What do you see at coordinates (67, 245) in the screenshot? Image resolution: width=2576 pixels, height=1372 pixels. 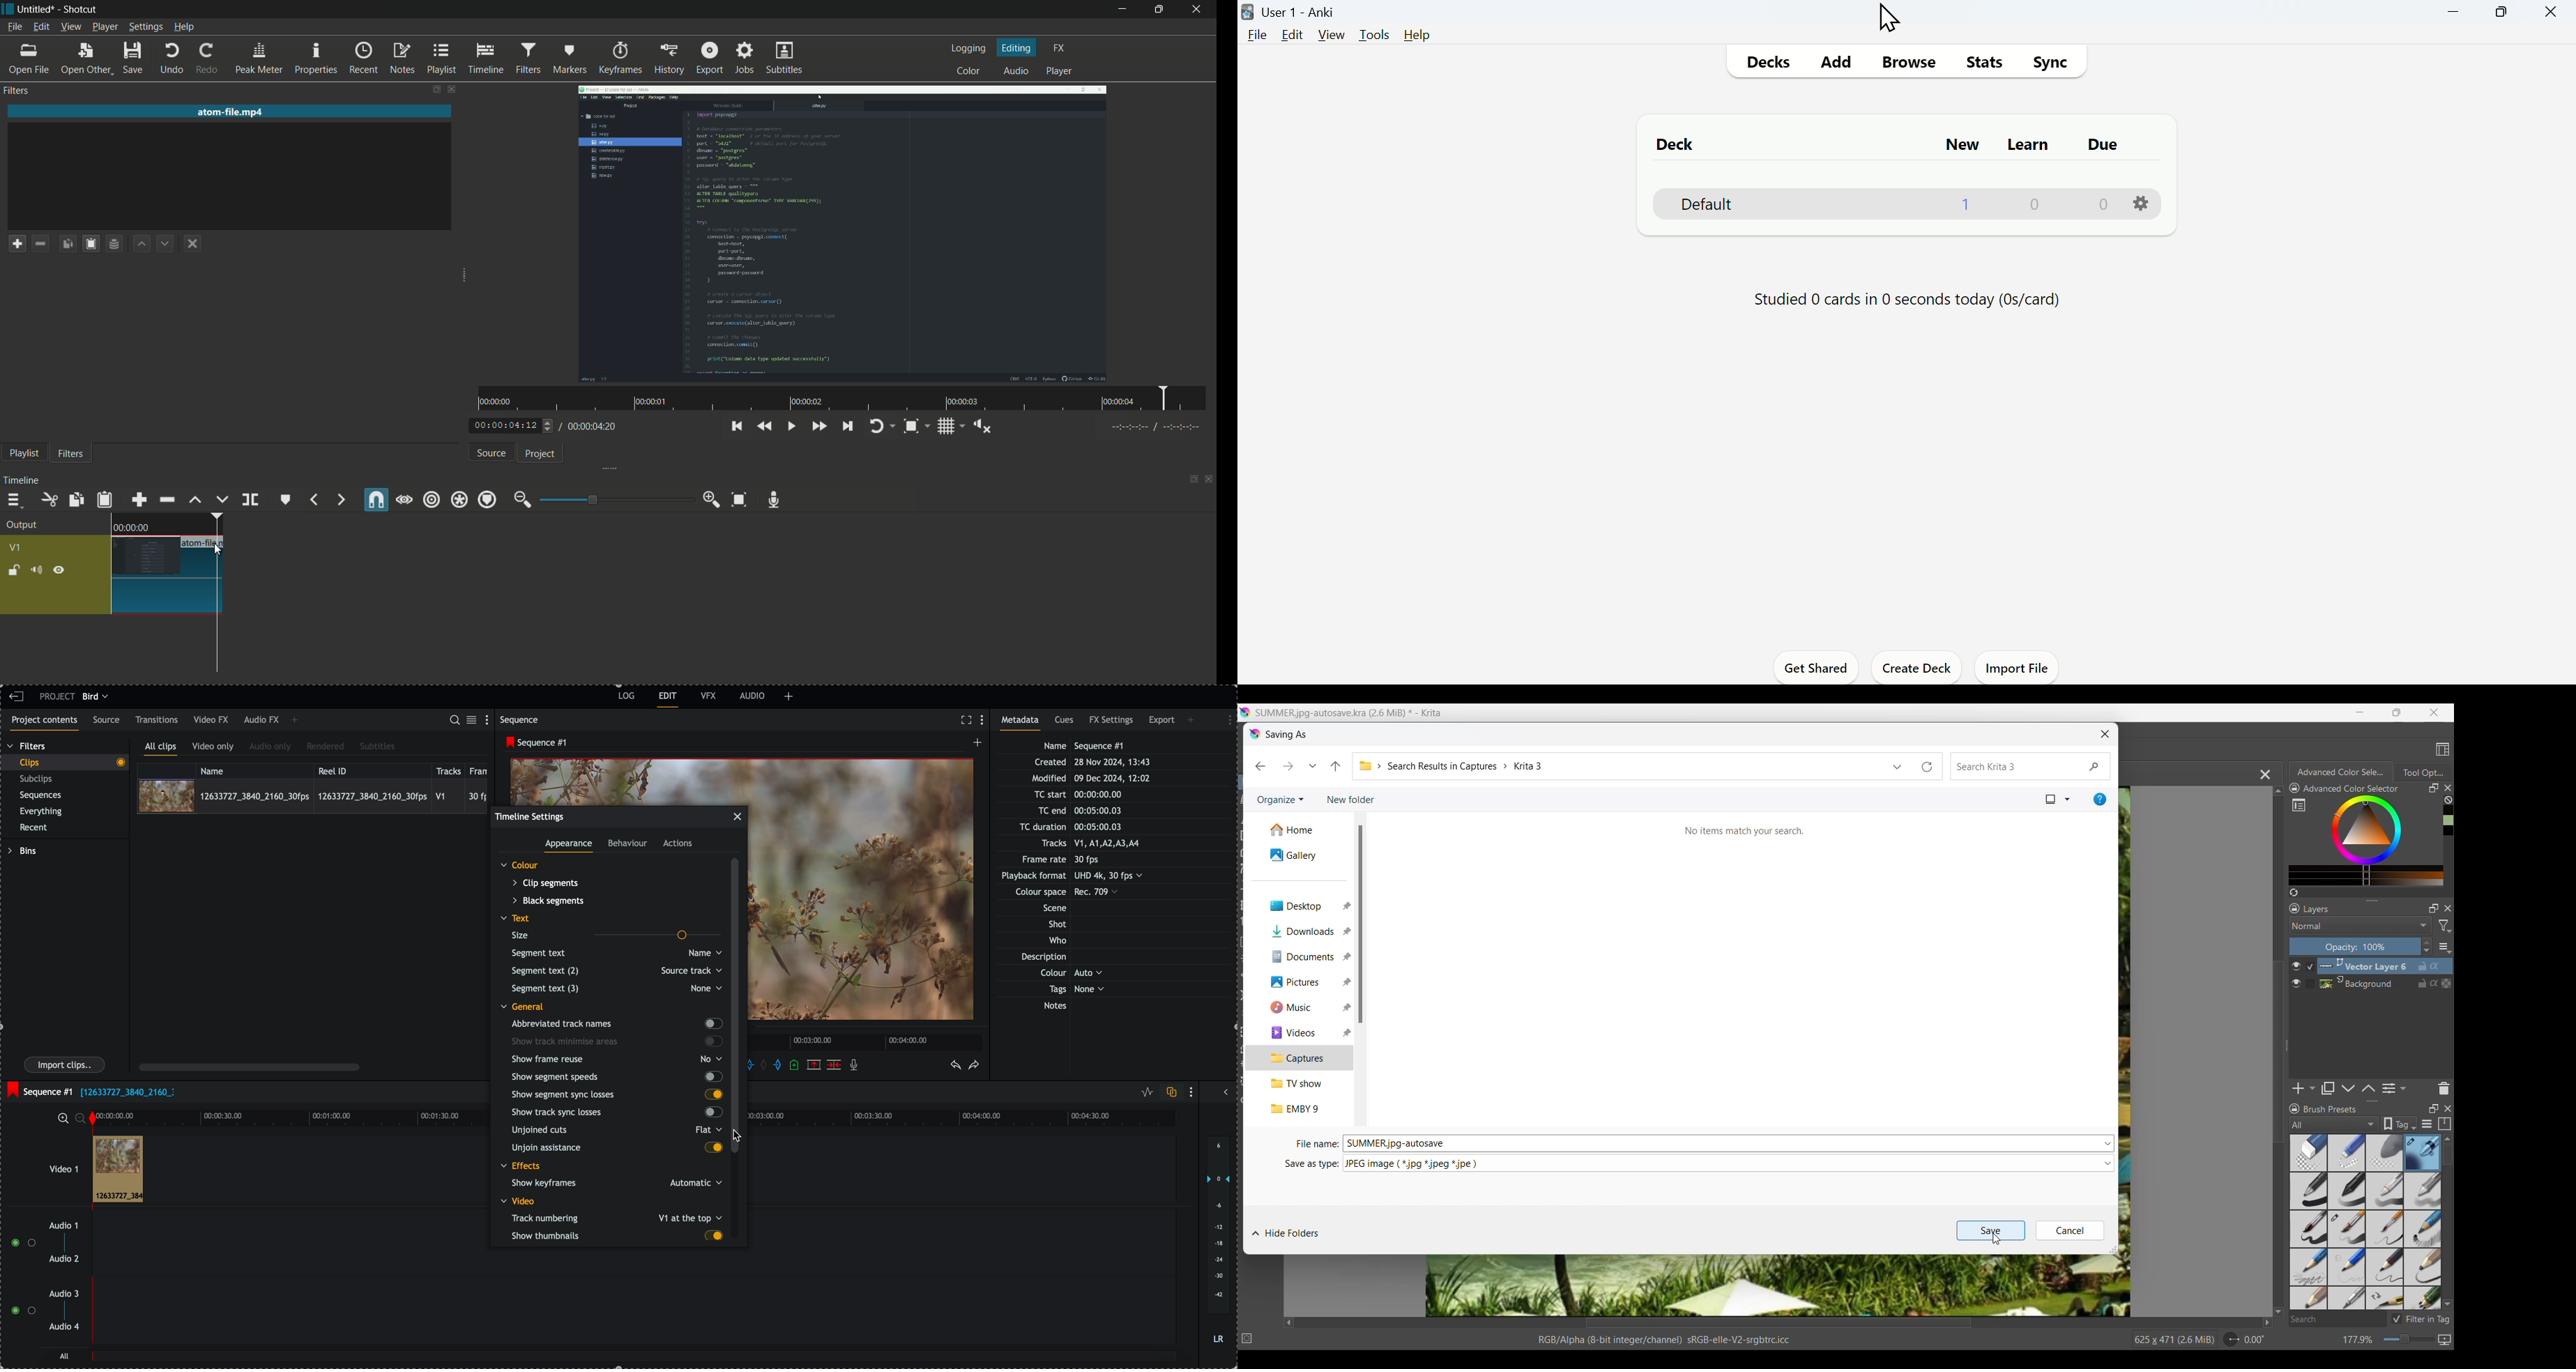 I see `copy checked filters` at bounding box center [67, 245].